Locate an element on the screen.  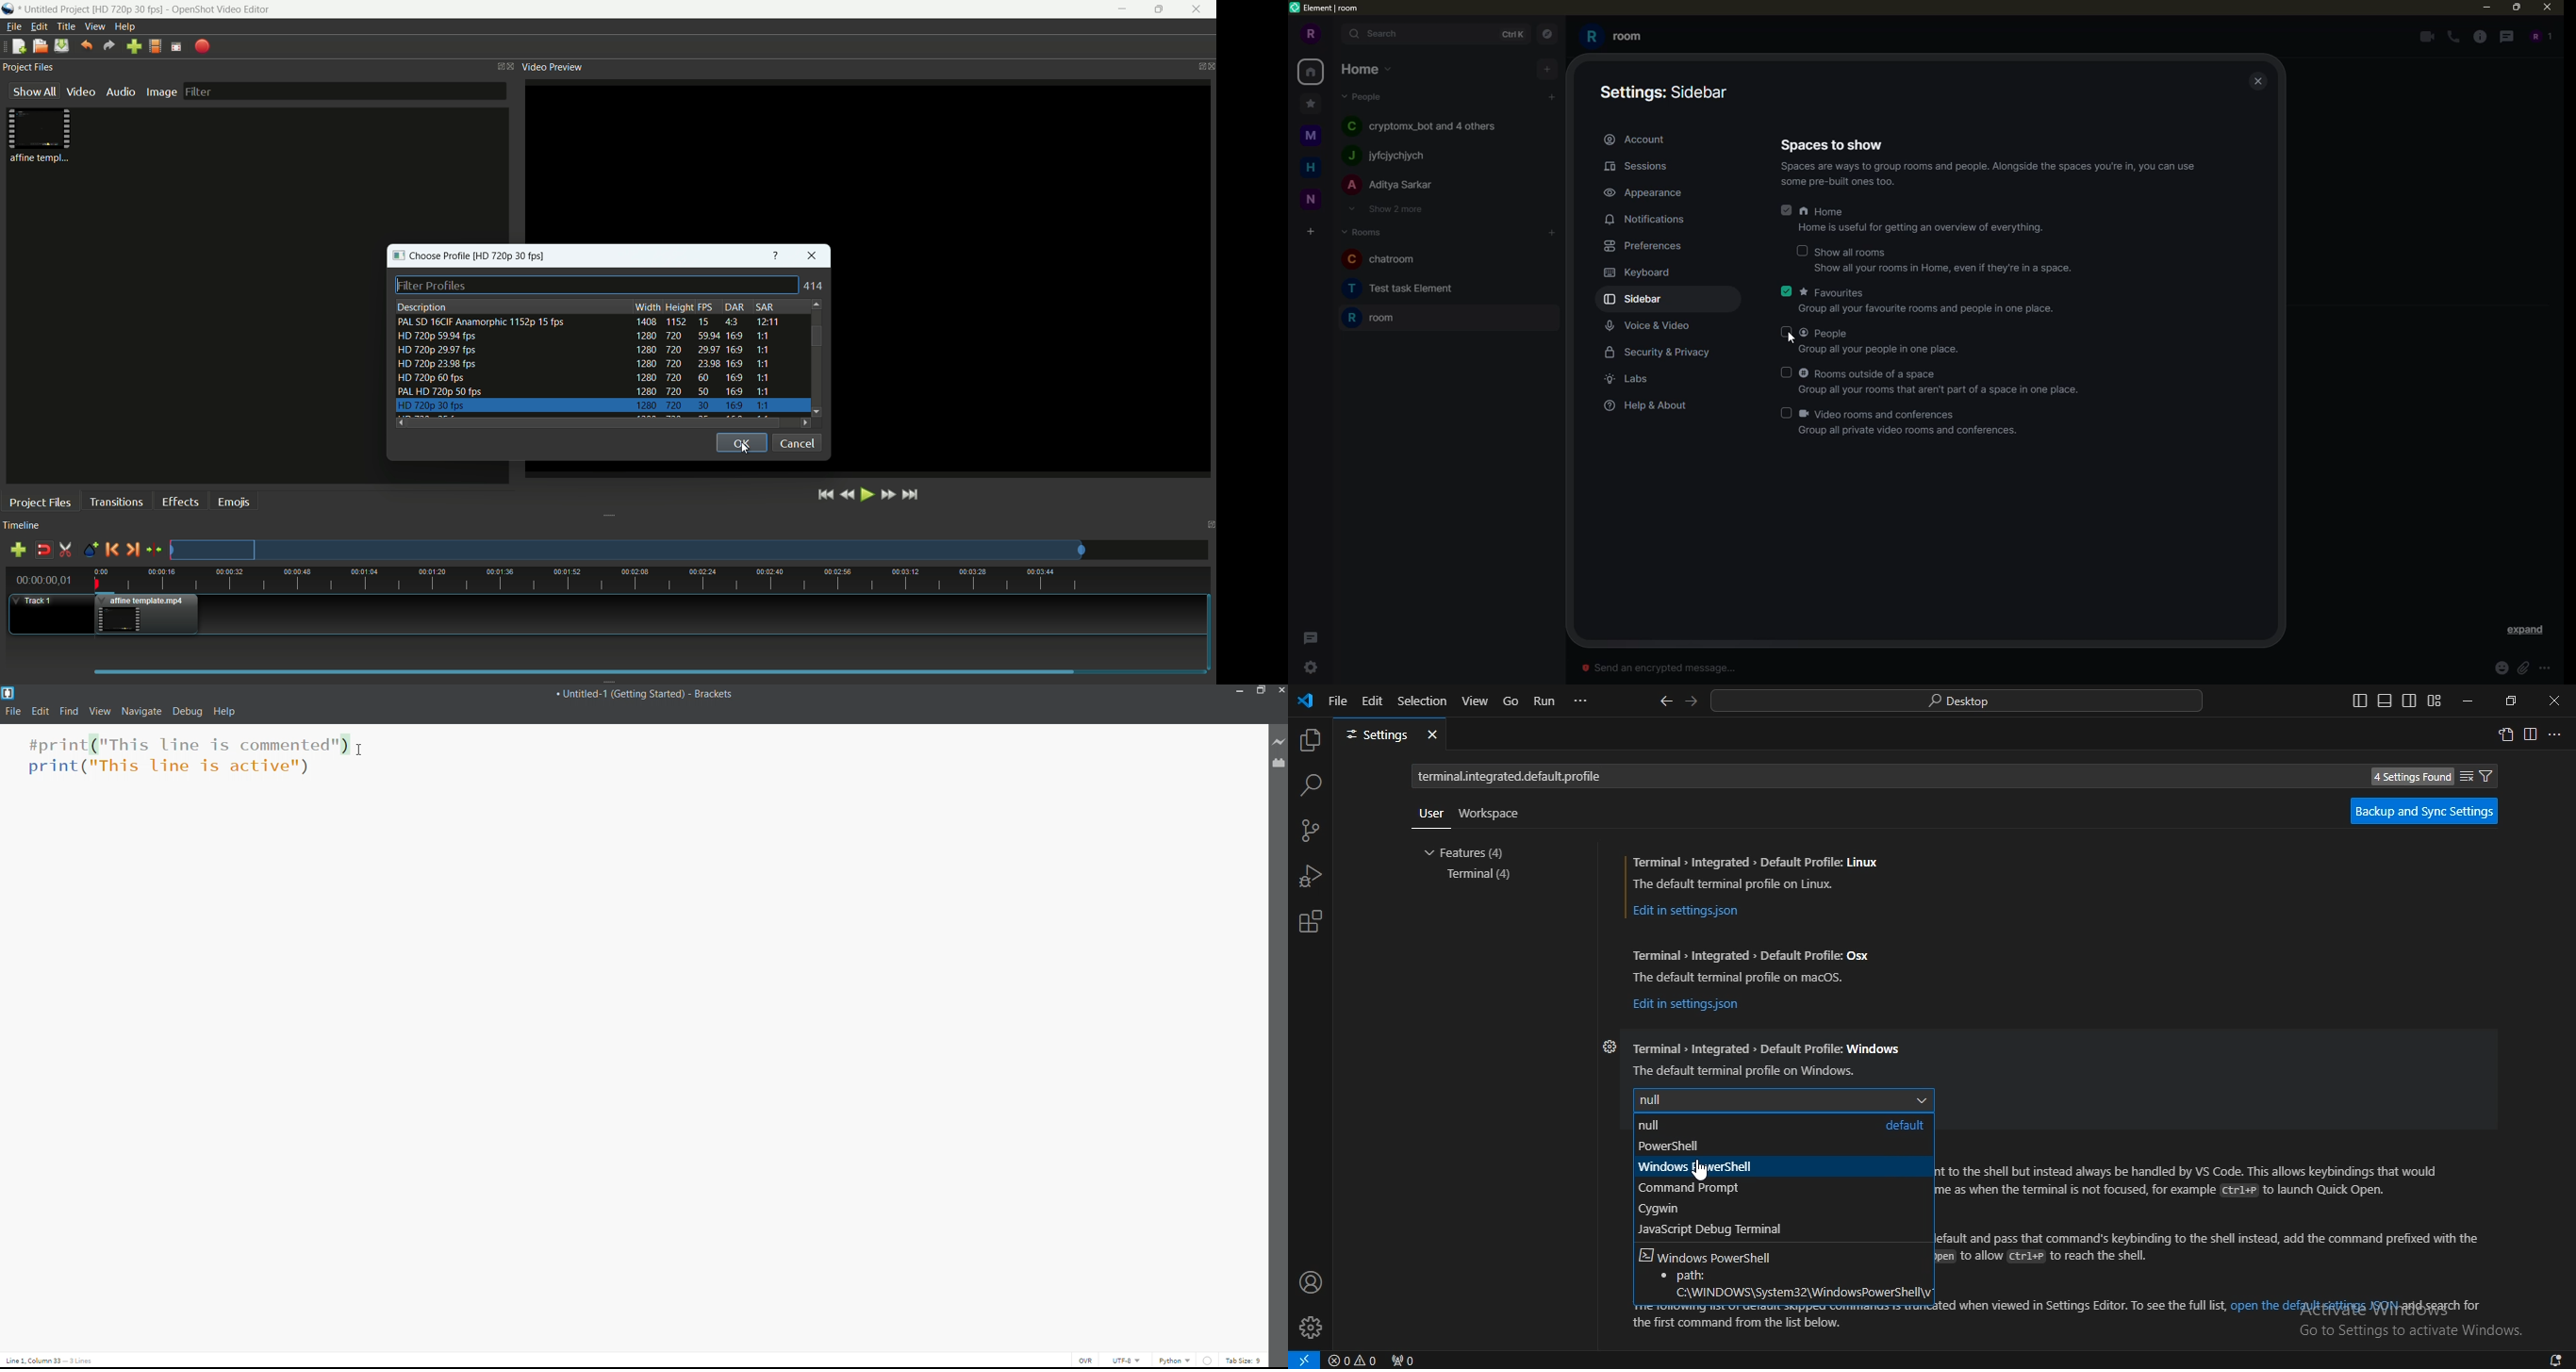
home is located at coordinates (1312, 71).